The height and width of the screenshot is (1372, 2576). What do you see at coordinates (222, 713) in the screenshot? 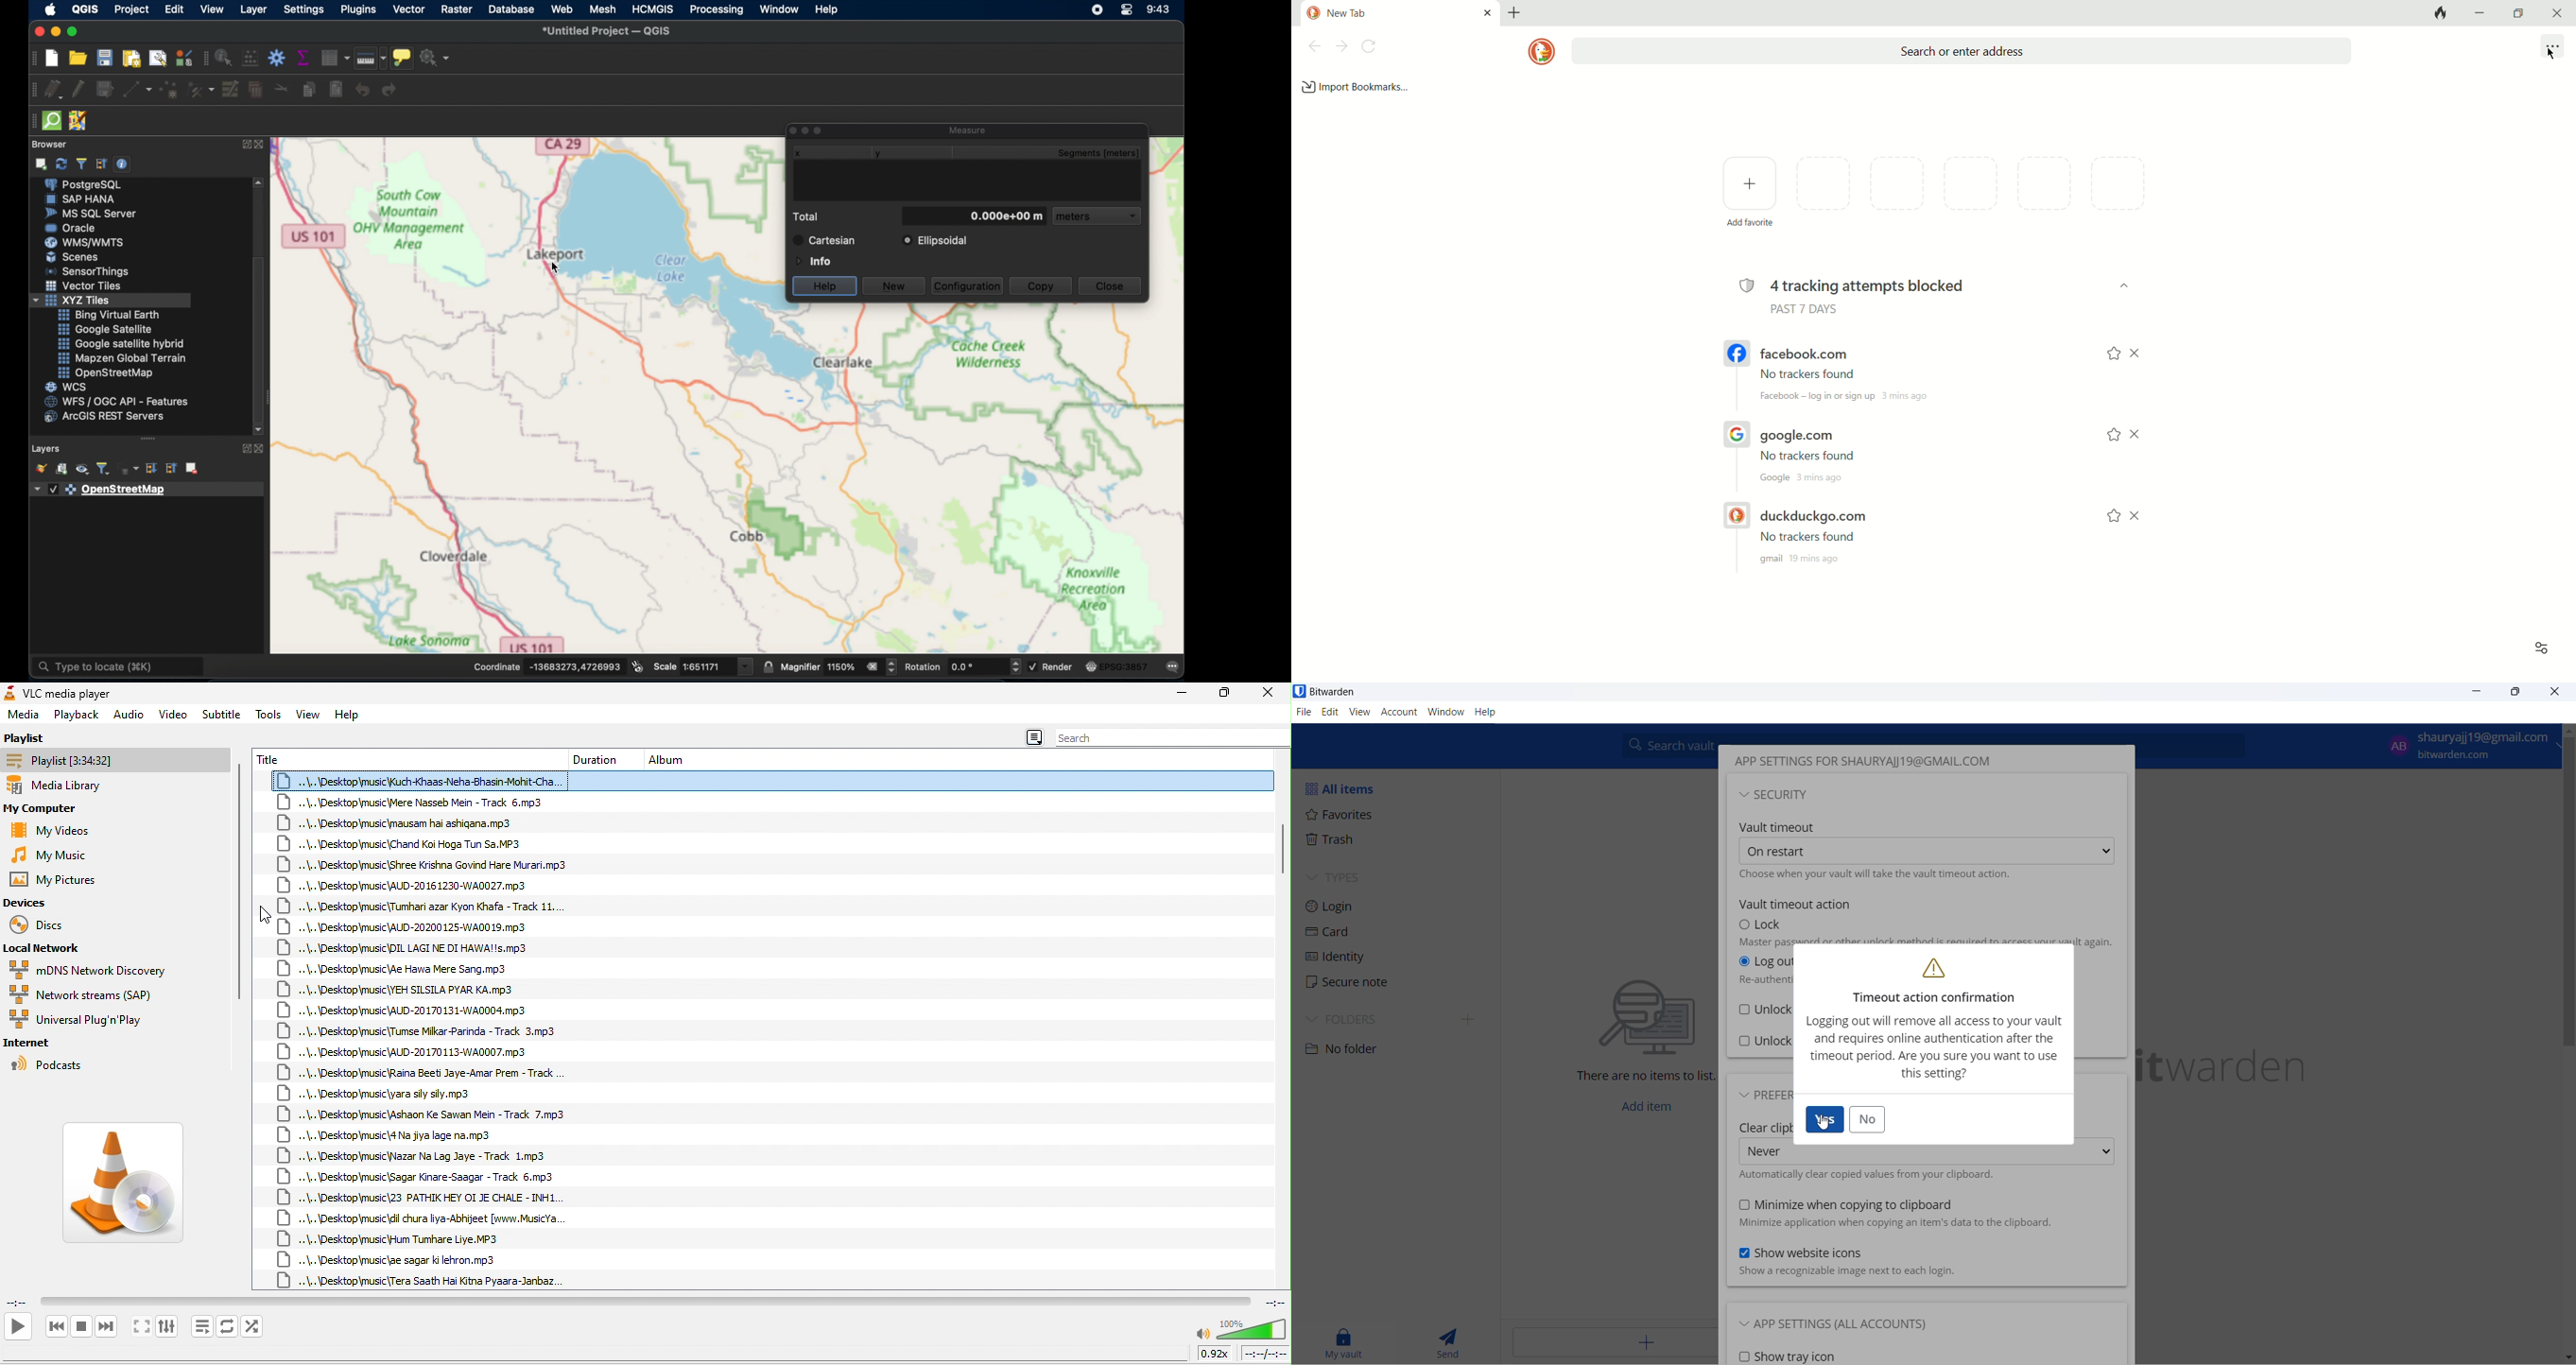
I see `subtitle` at bounding box center [222, 713].